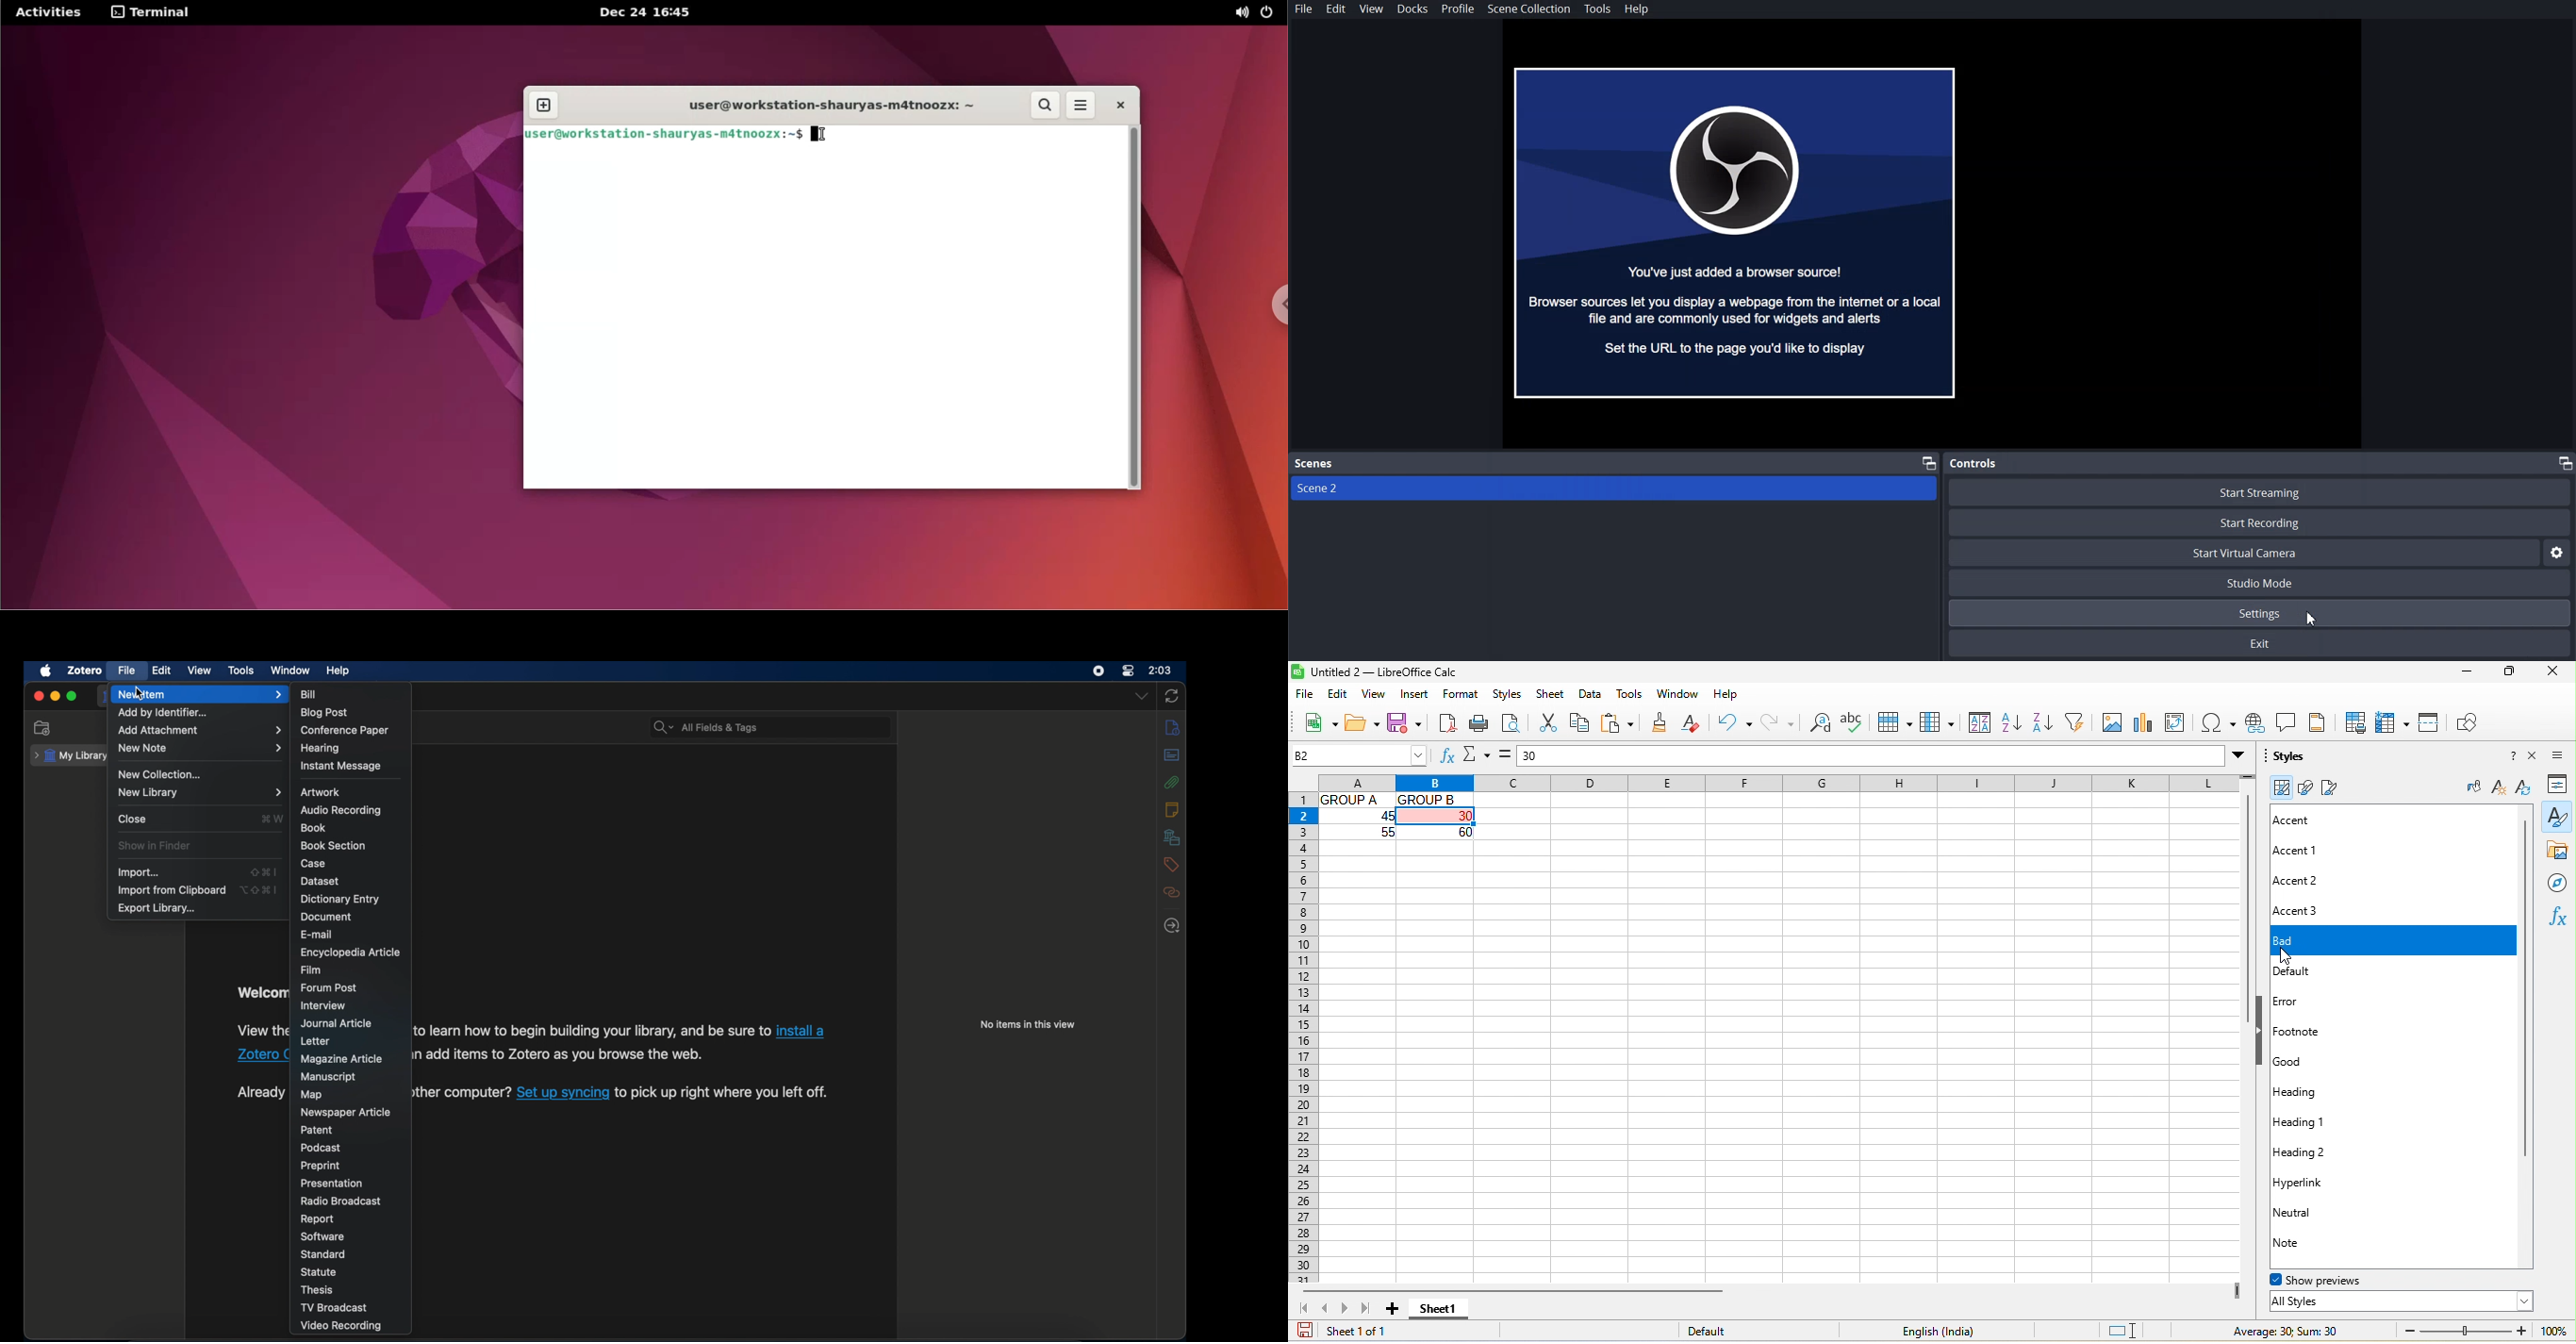 The height and width of the screenshot is (1344, 2576). I want to click on neutral, so click(2308, 1212).